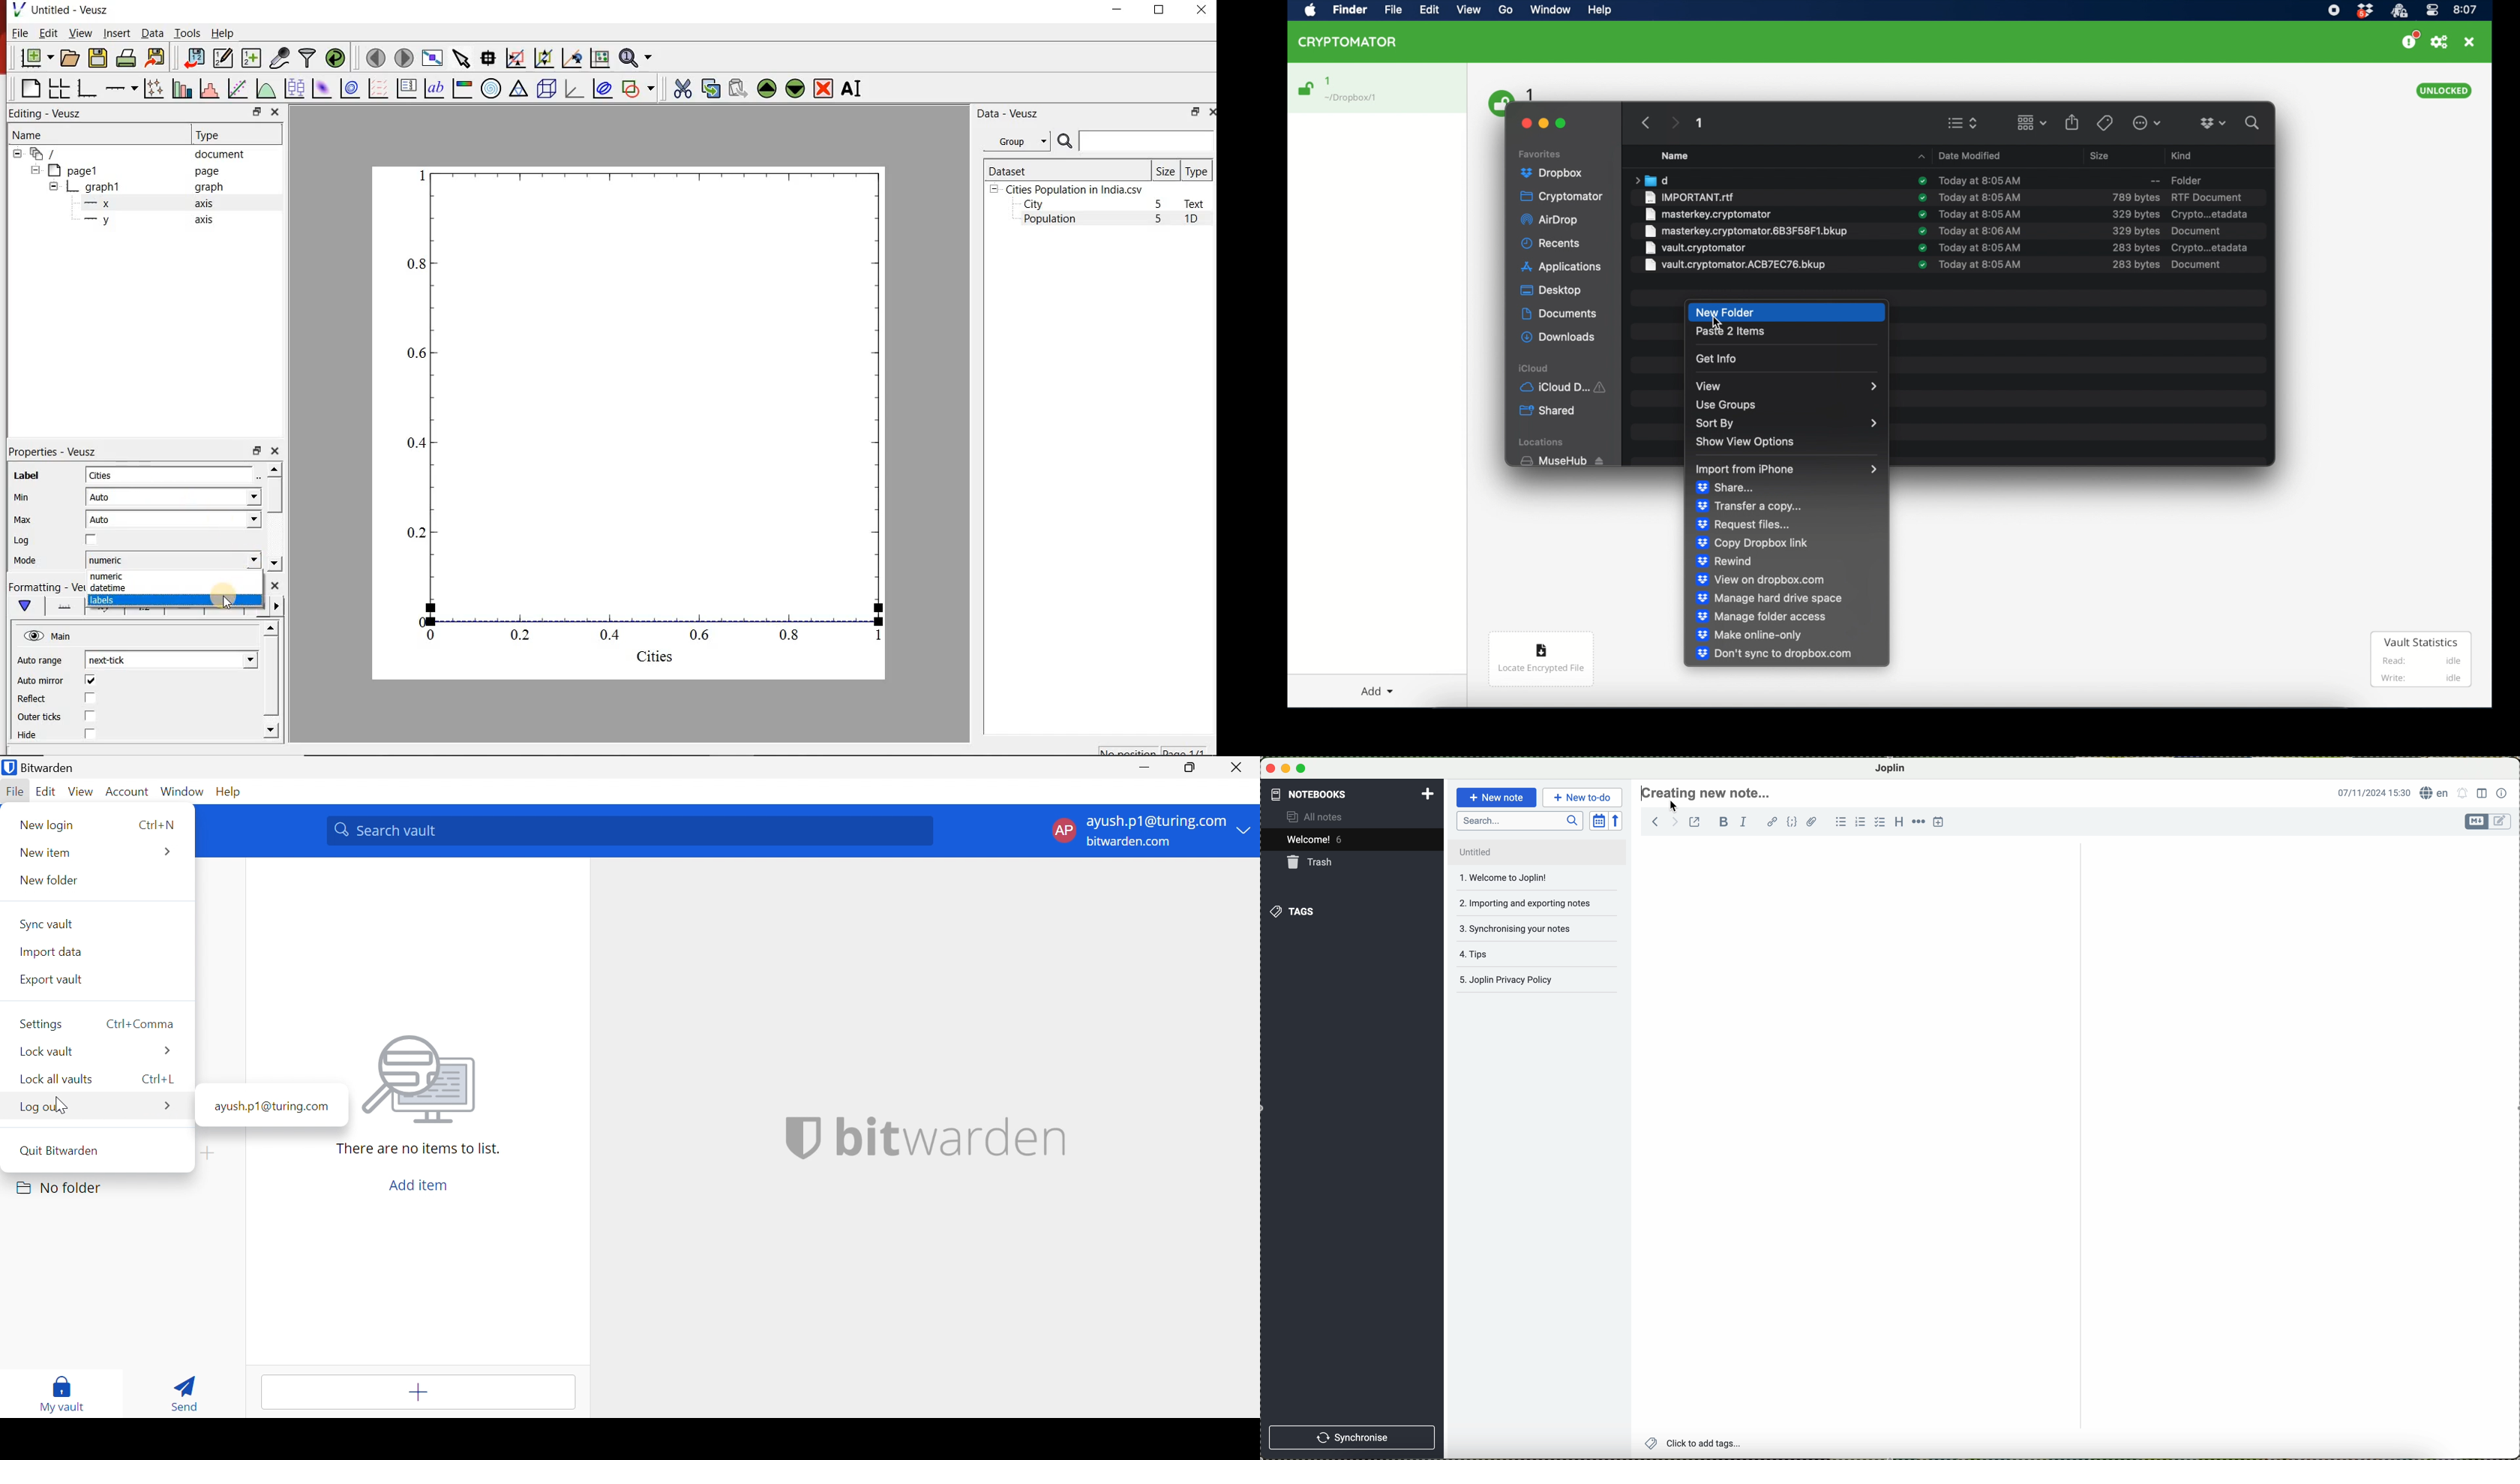 The image size is (2520, 1484). I want to click on new document, so click(34, 59).